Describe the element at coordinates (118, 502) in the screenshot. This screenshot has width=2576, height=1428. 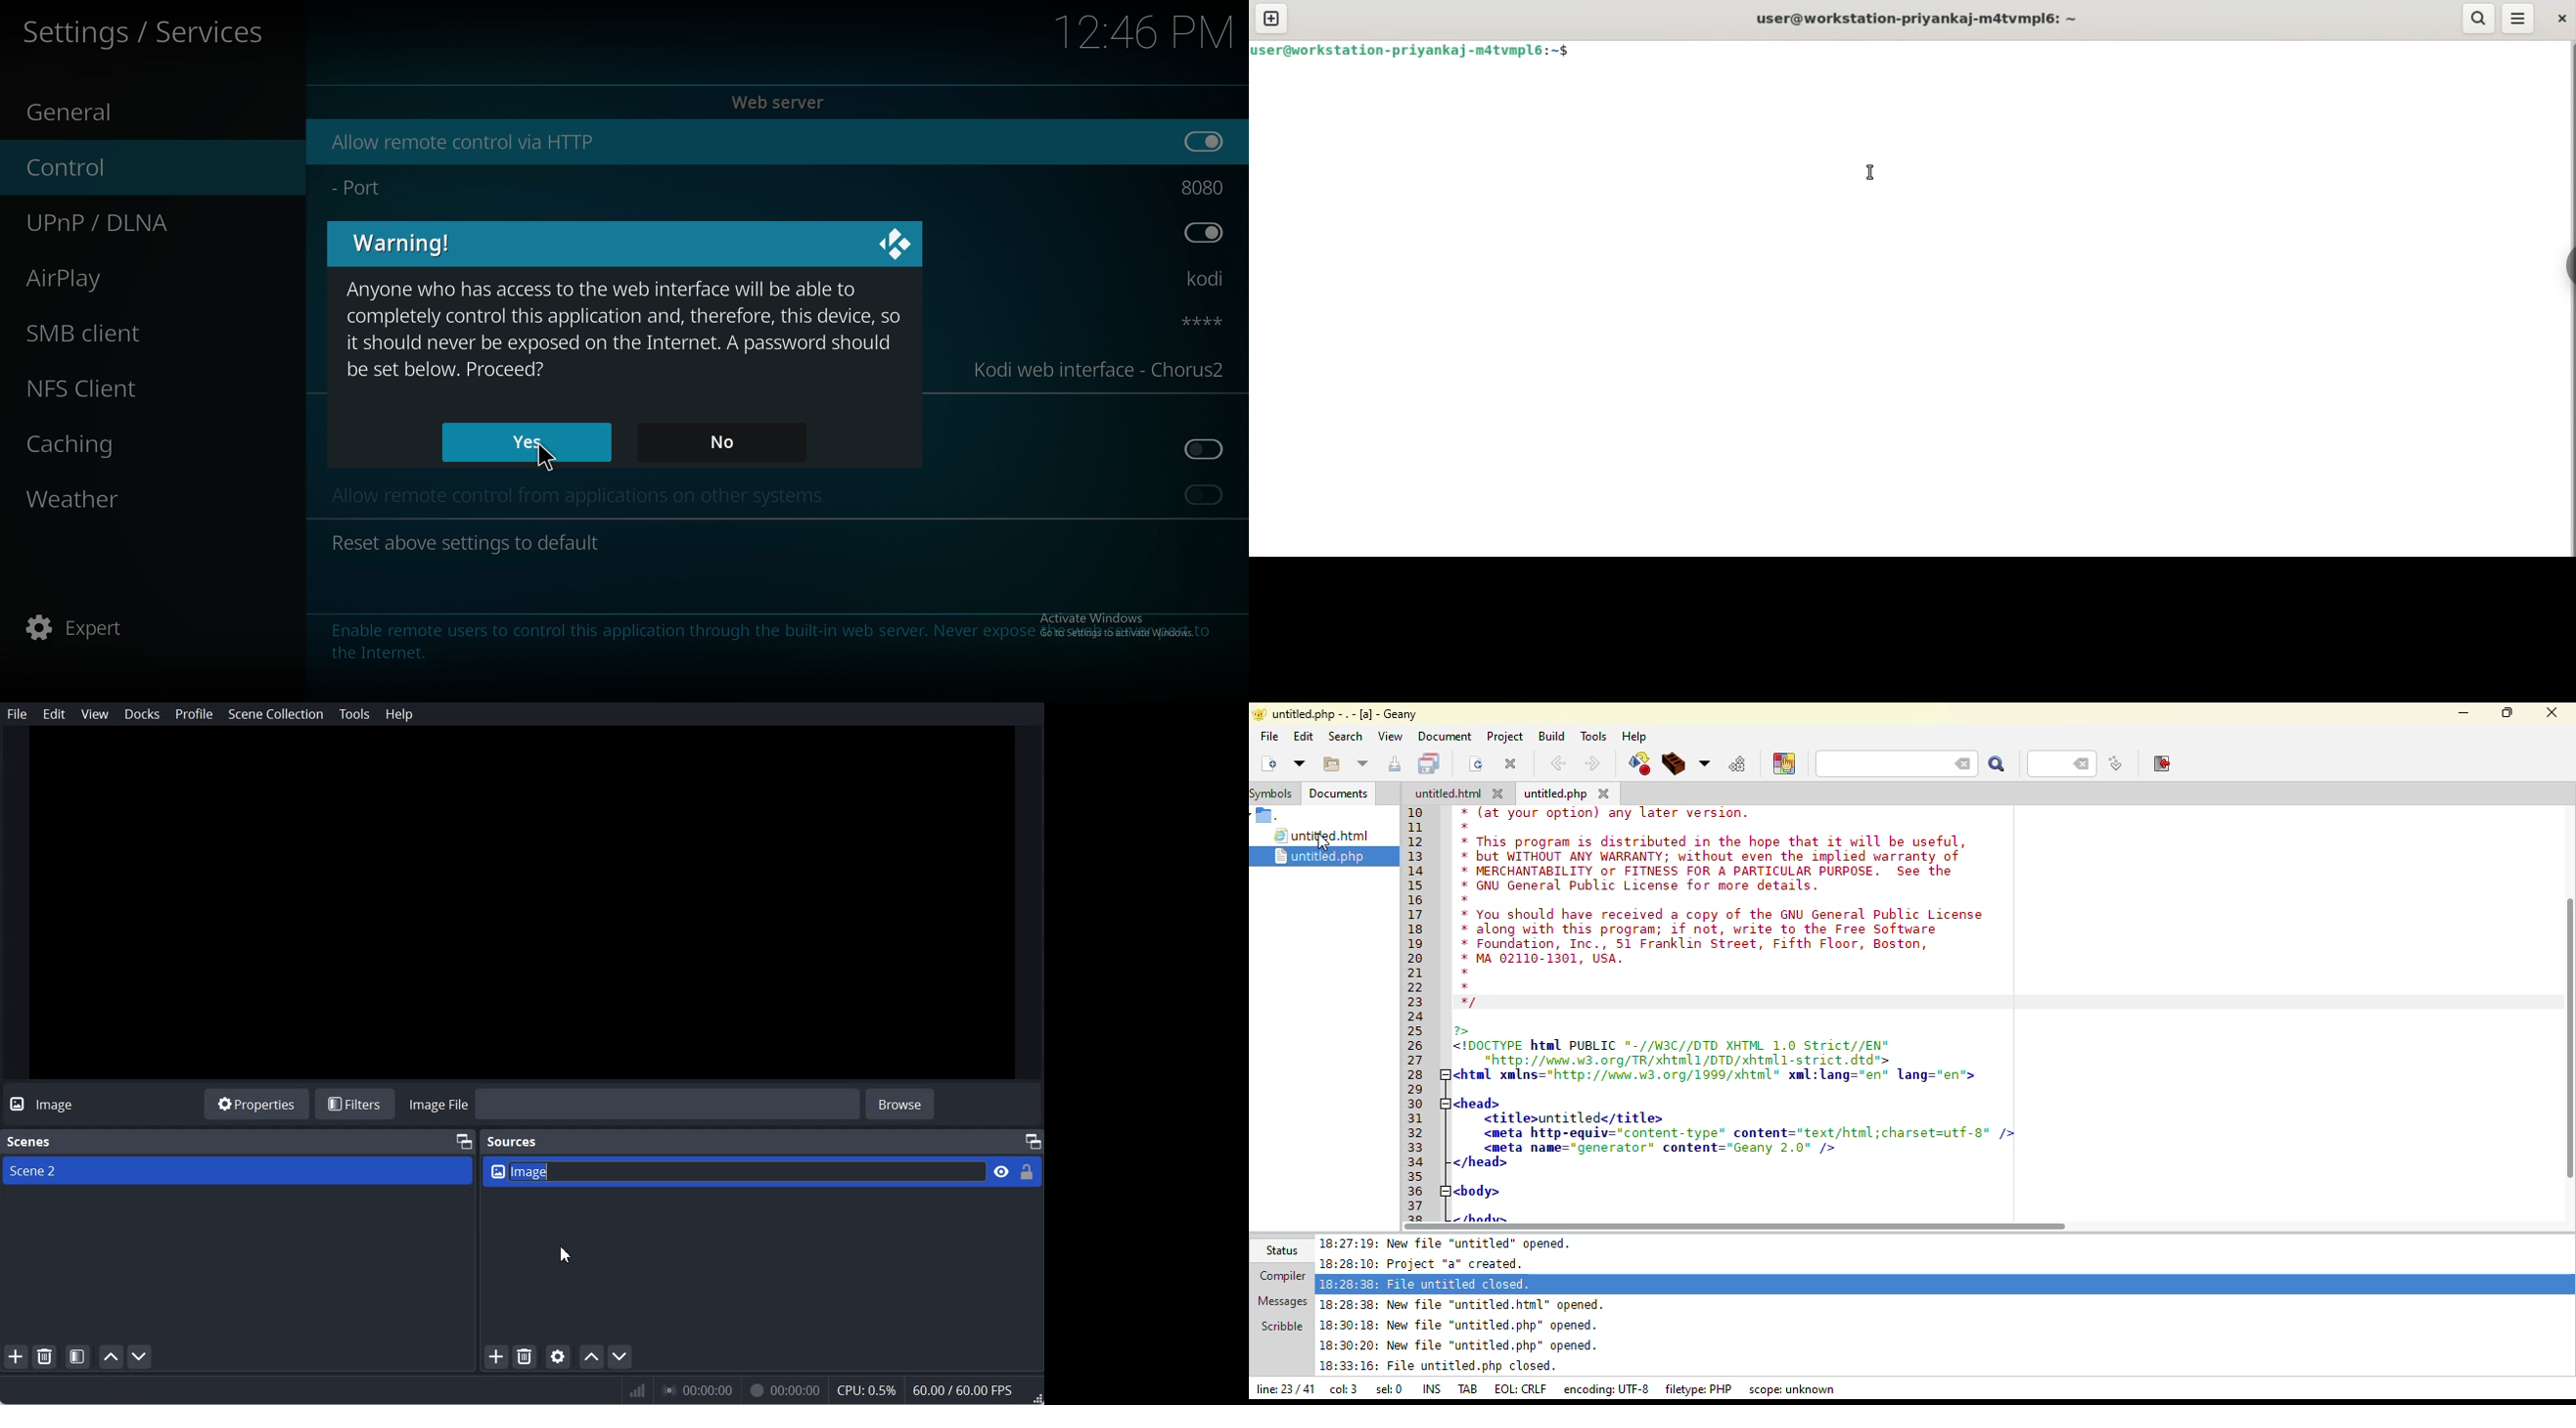
I see `weather` at that location.